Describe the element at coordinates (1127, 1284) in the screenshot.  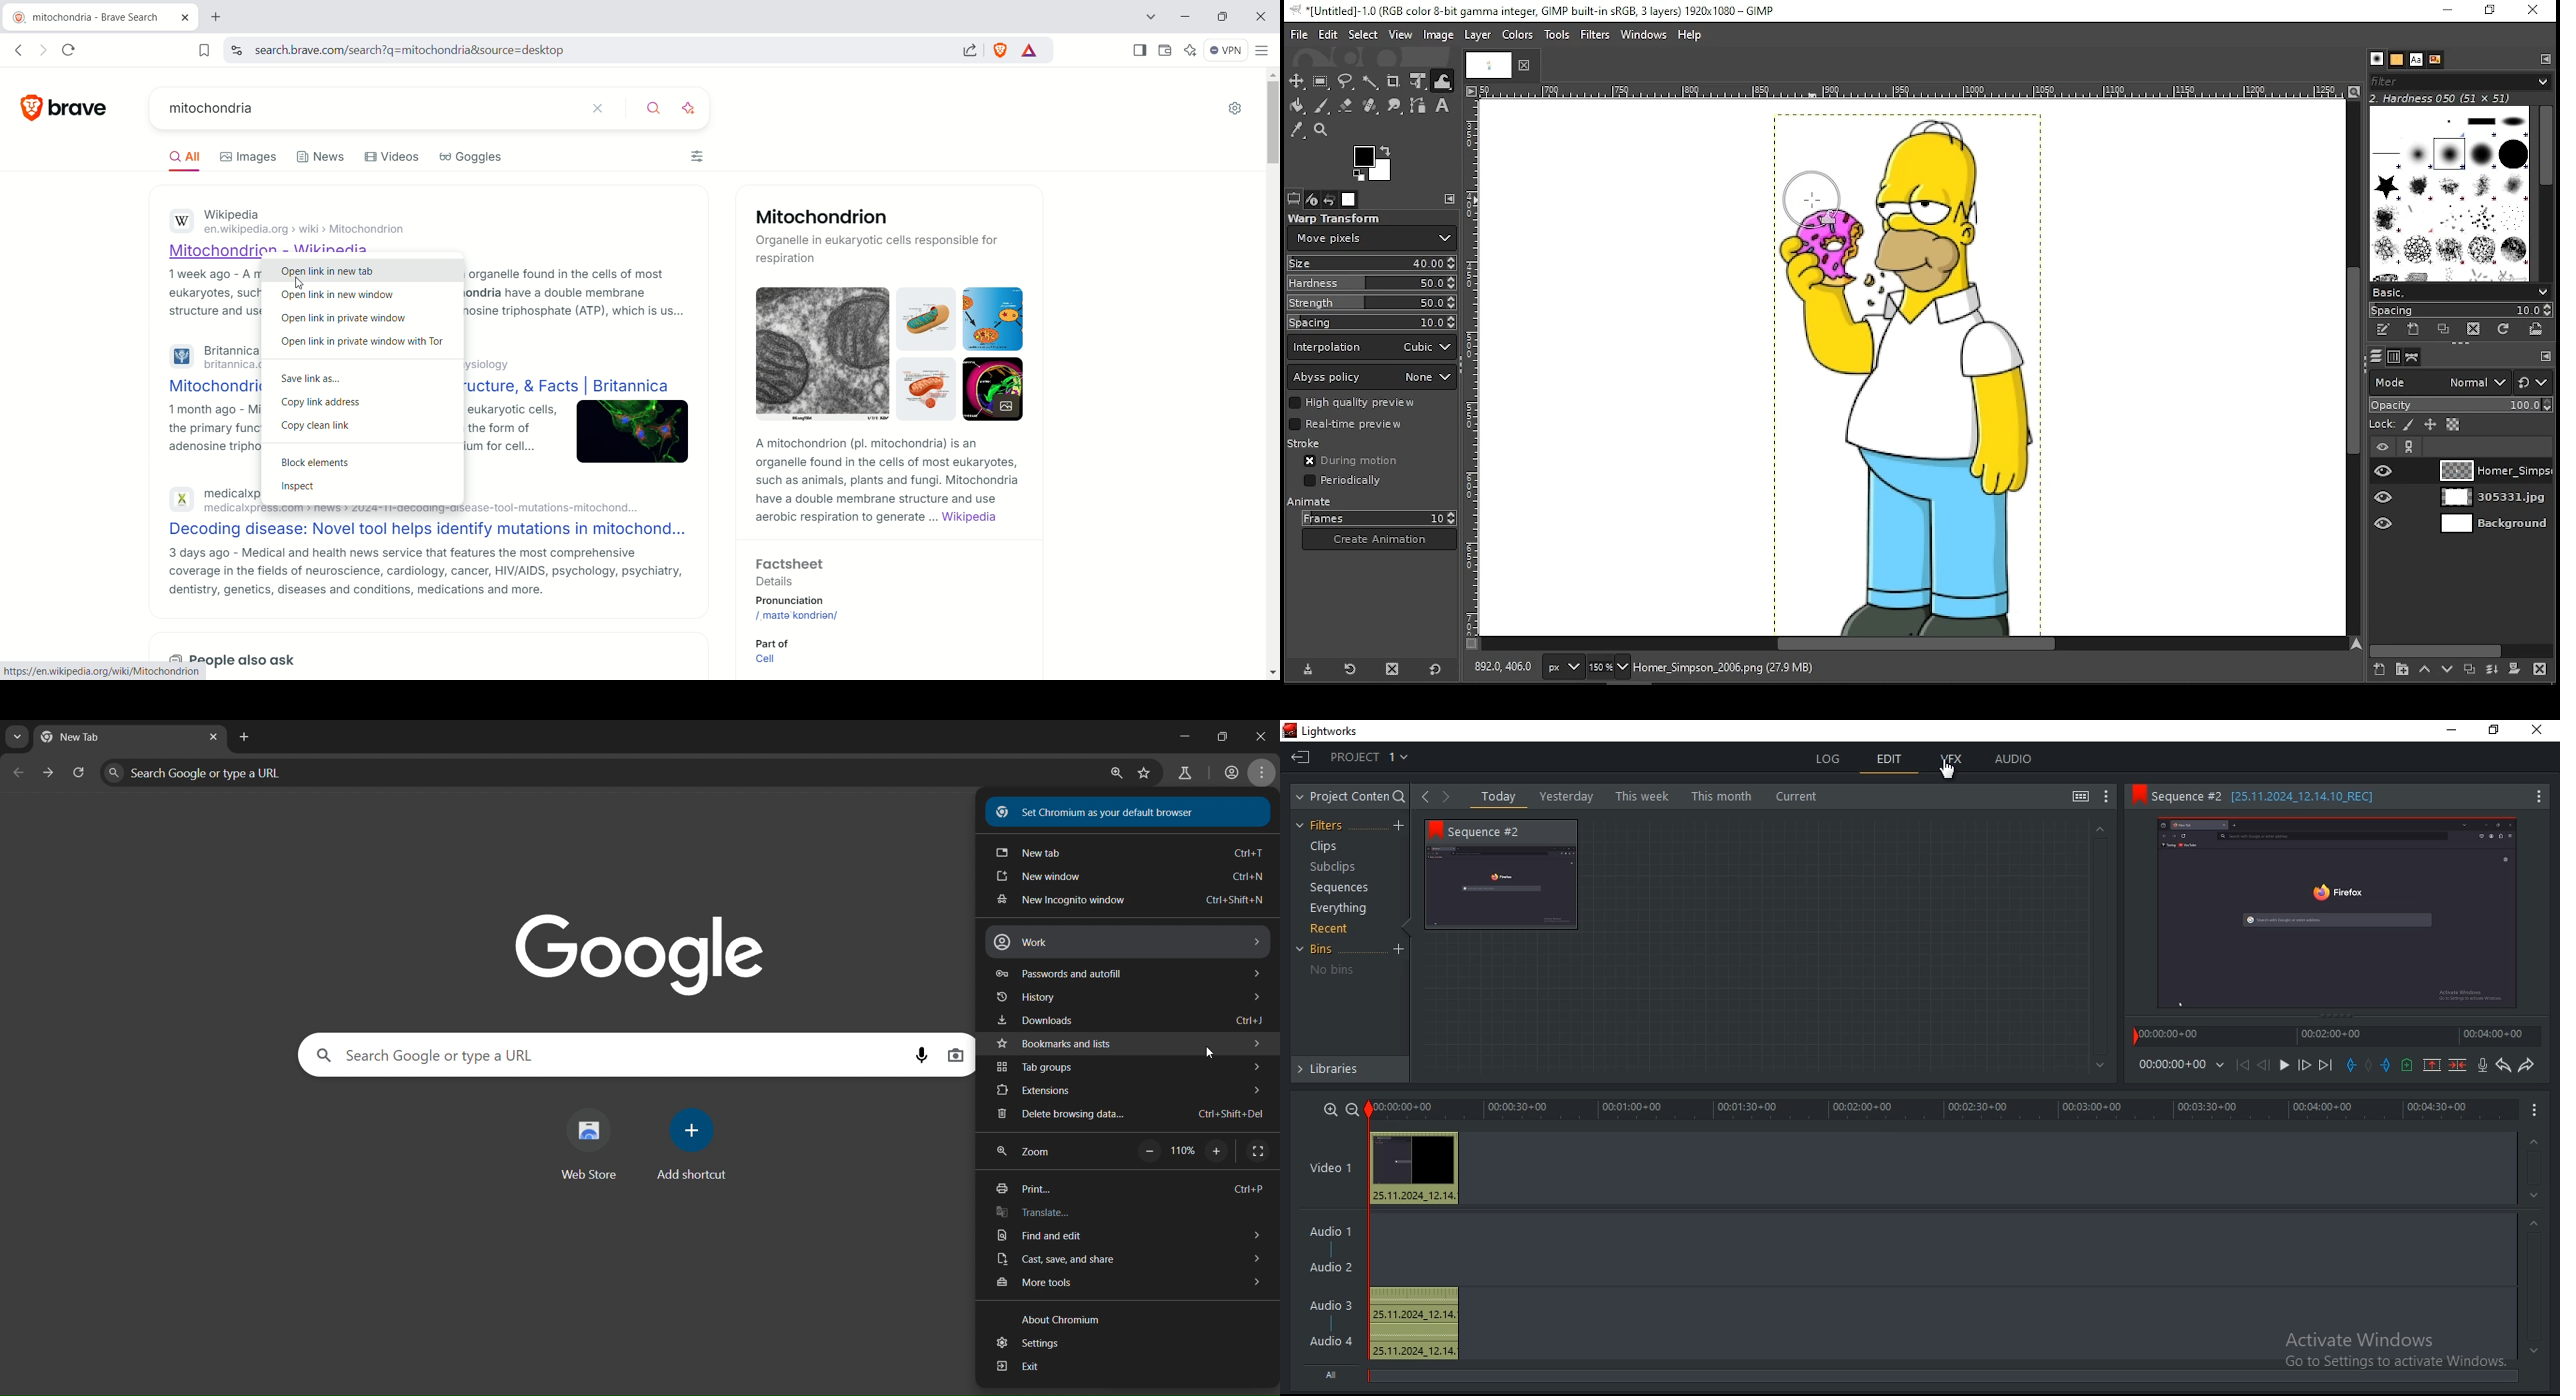
I see `more tools` at that location.